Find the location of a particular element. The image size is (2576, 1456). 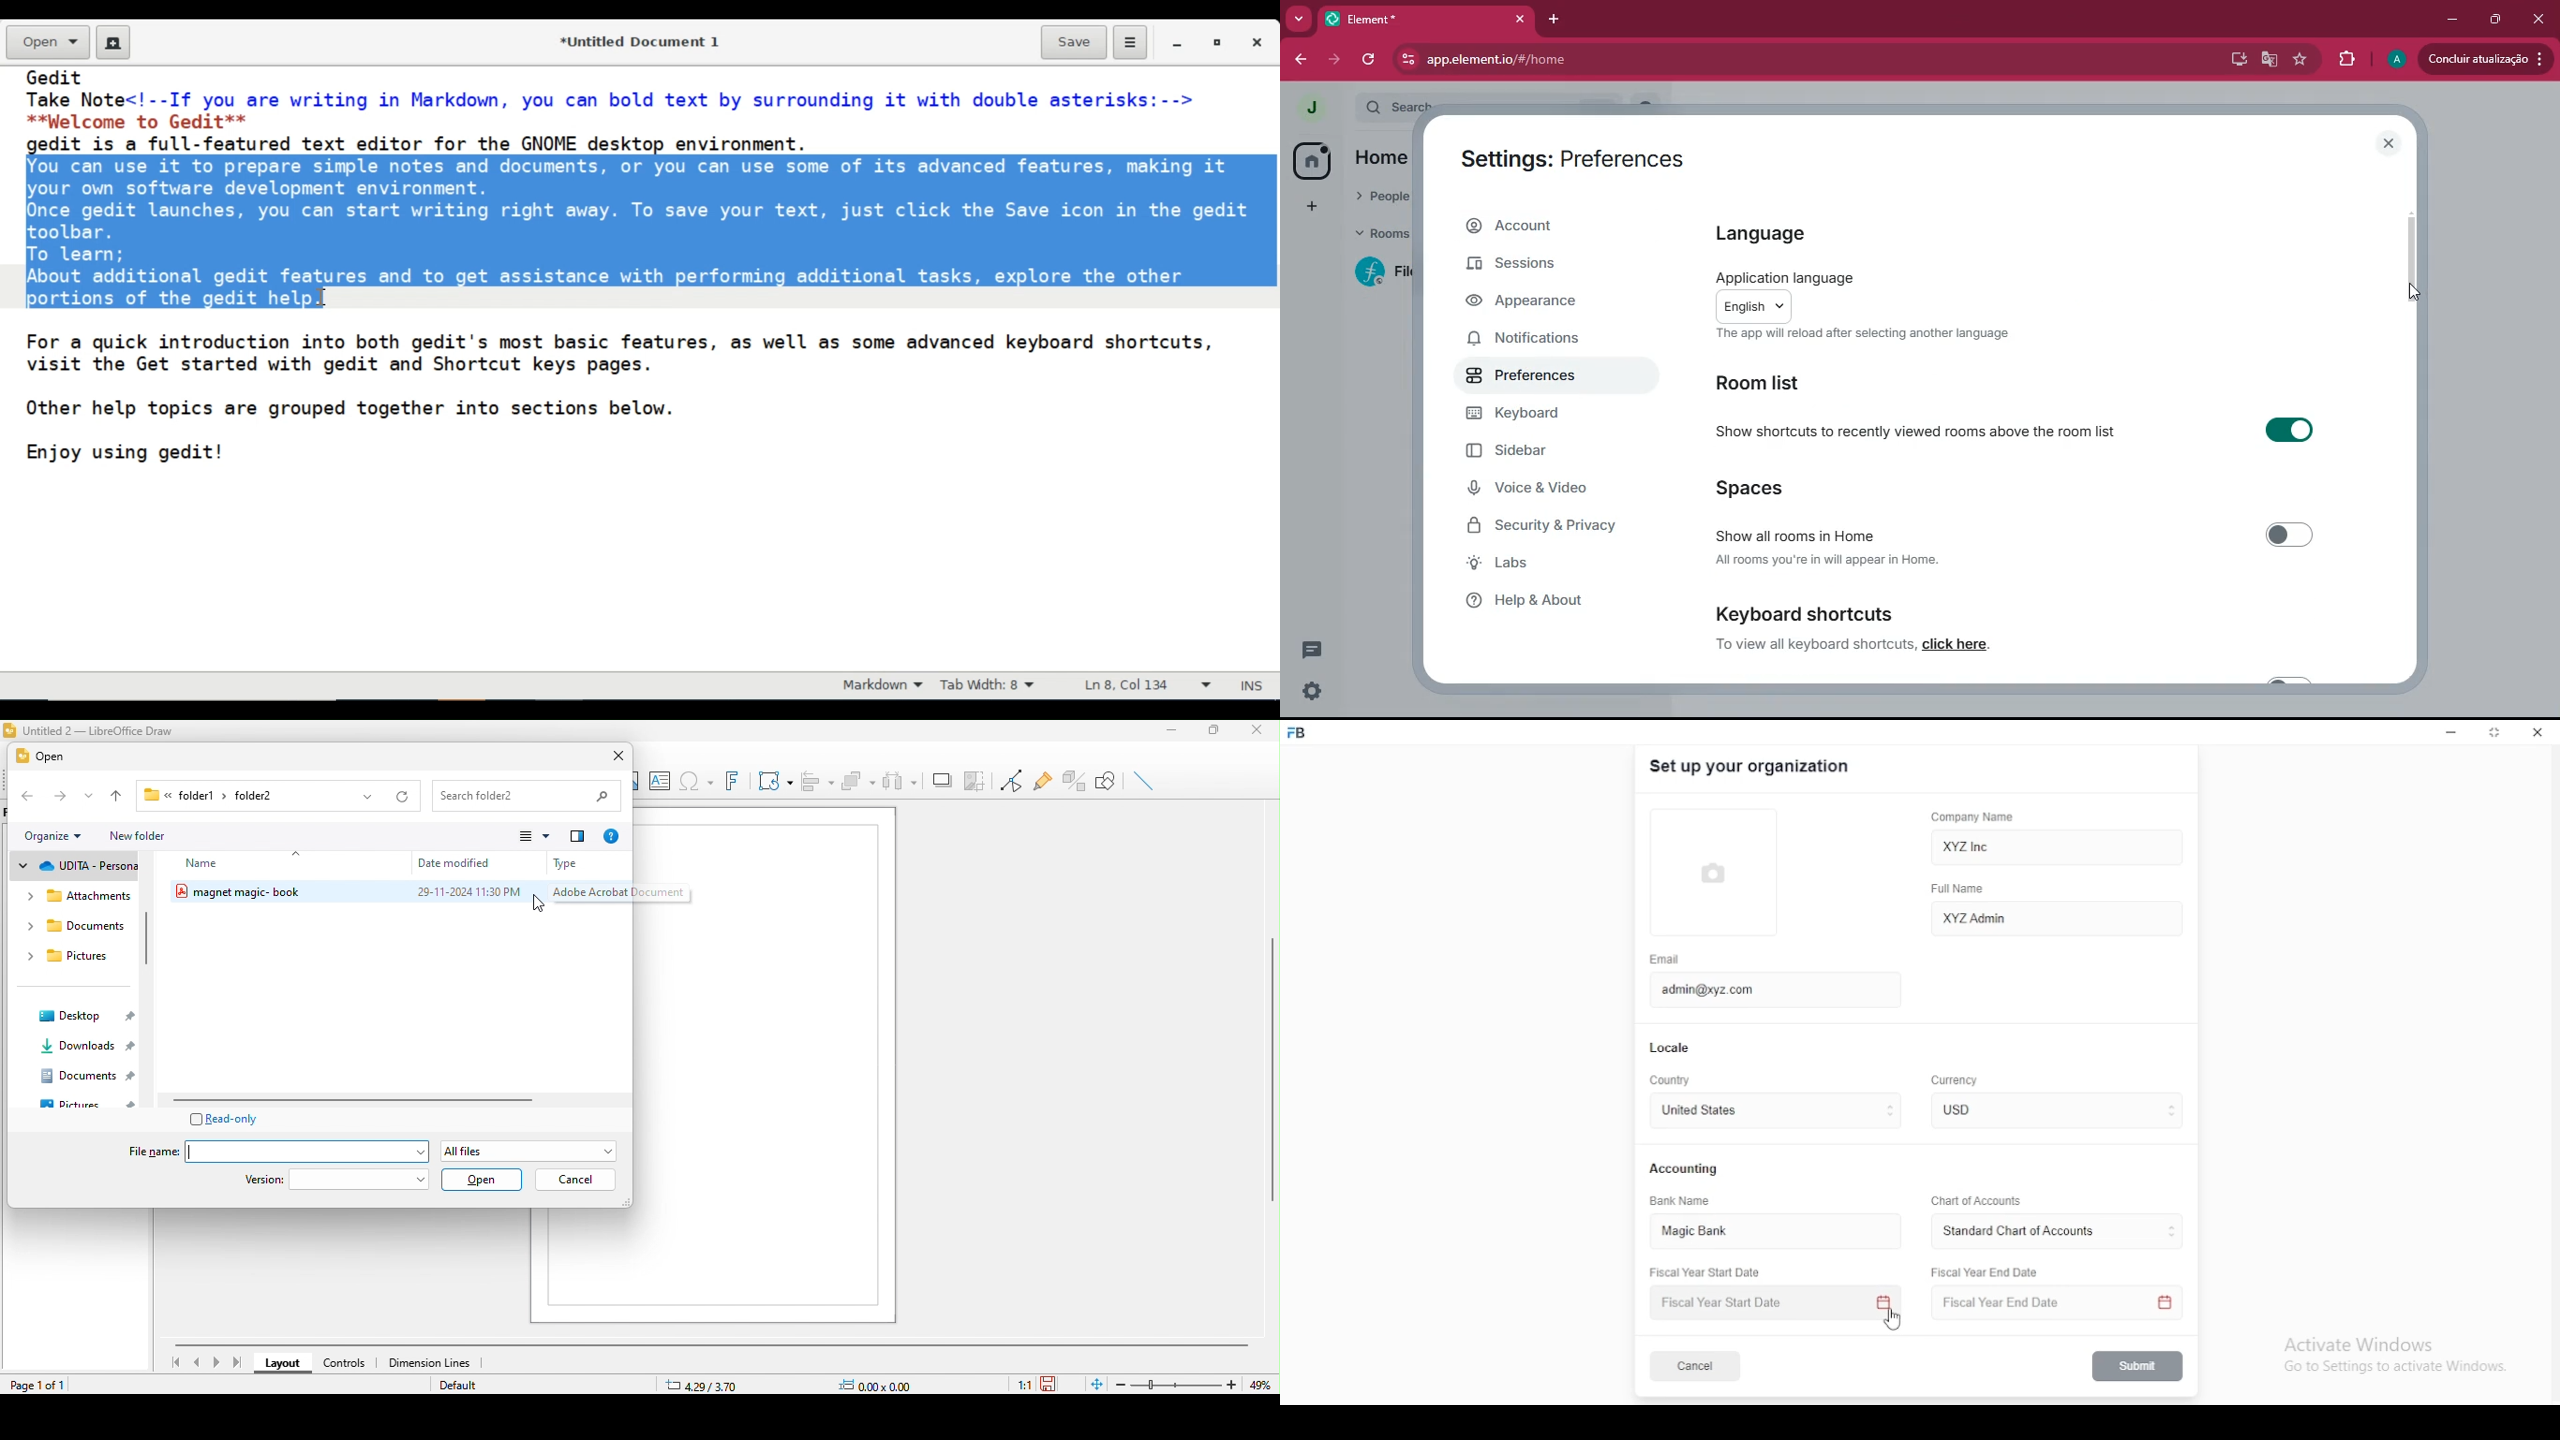

full name is located at coordinates (1963, 889).